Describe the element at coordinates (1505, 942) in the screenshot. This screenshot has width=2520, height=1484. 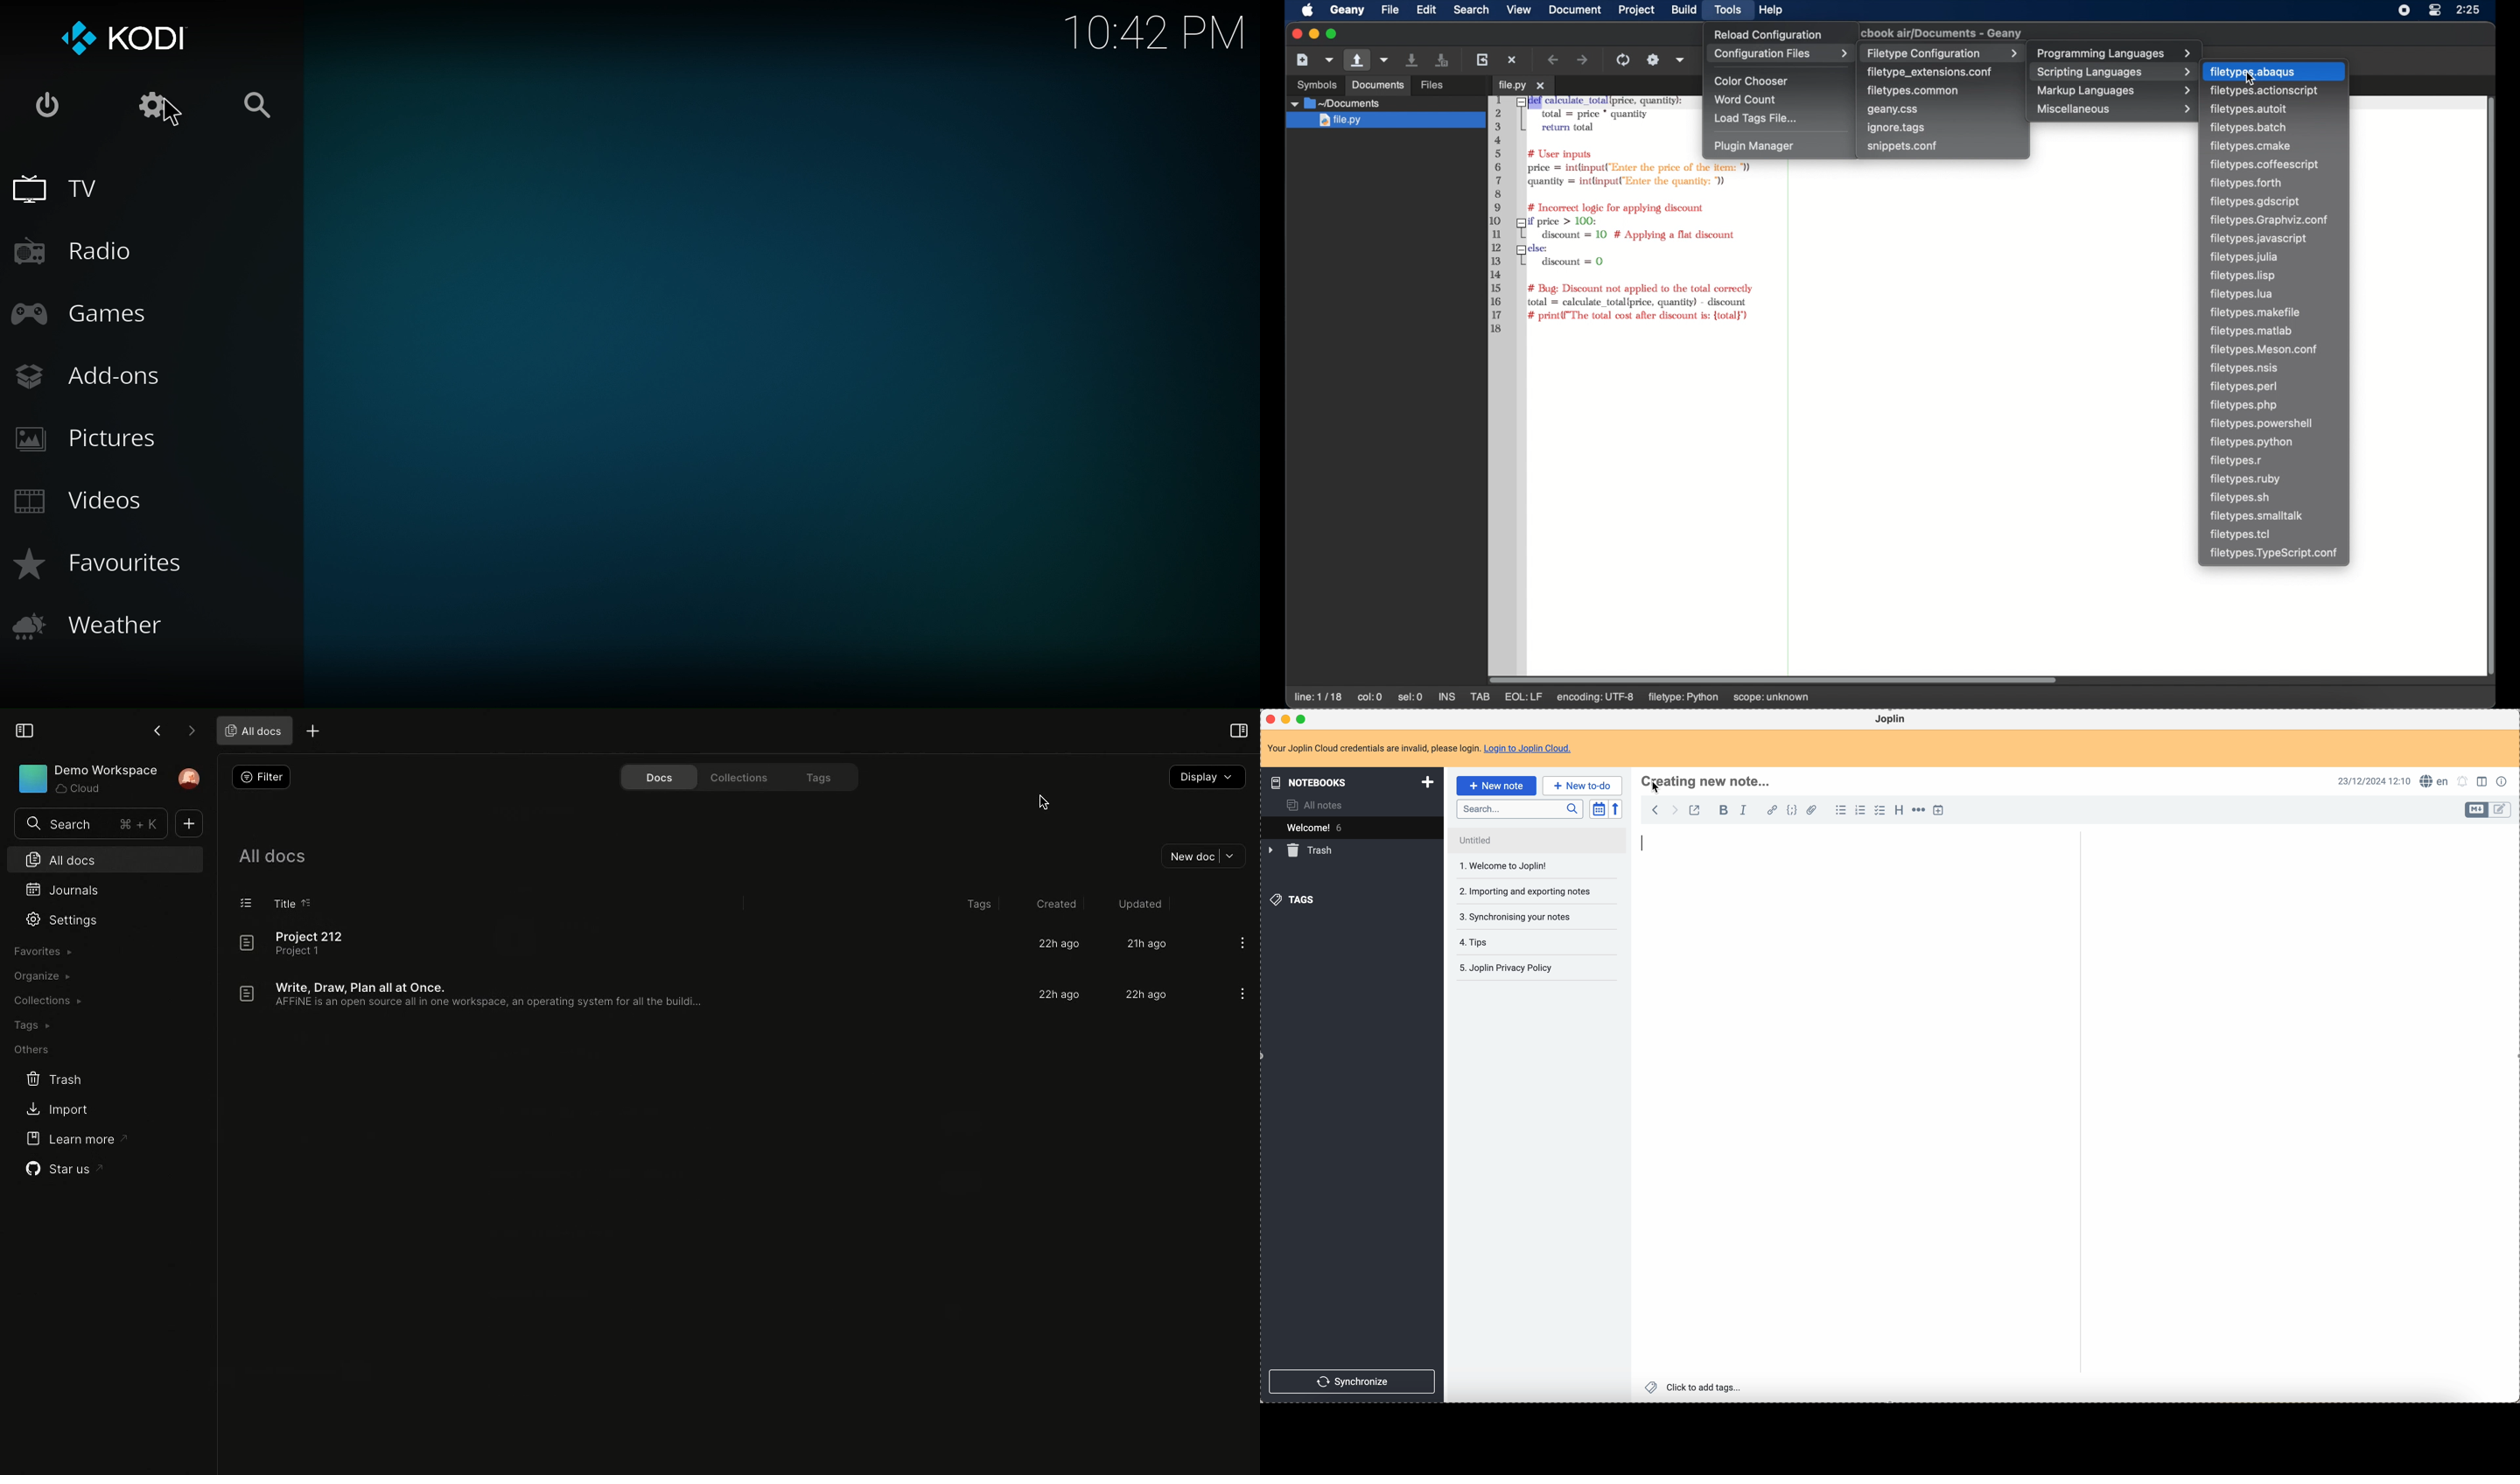
I see `Joplin privacy policy` at that location.